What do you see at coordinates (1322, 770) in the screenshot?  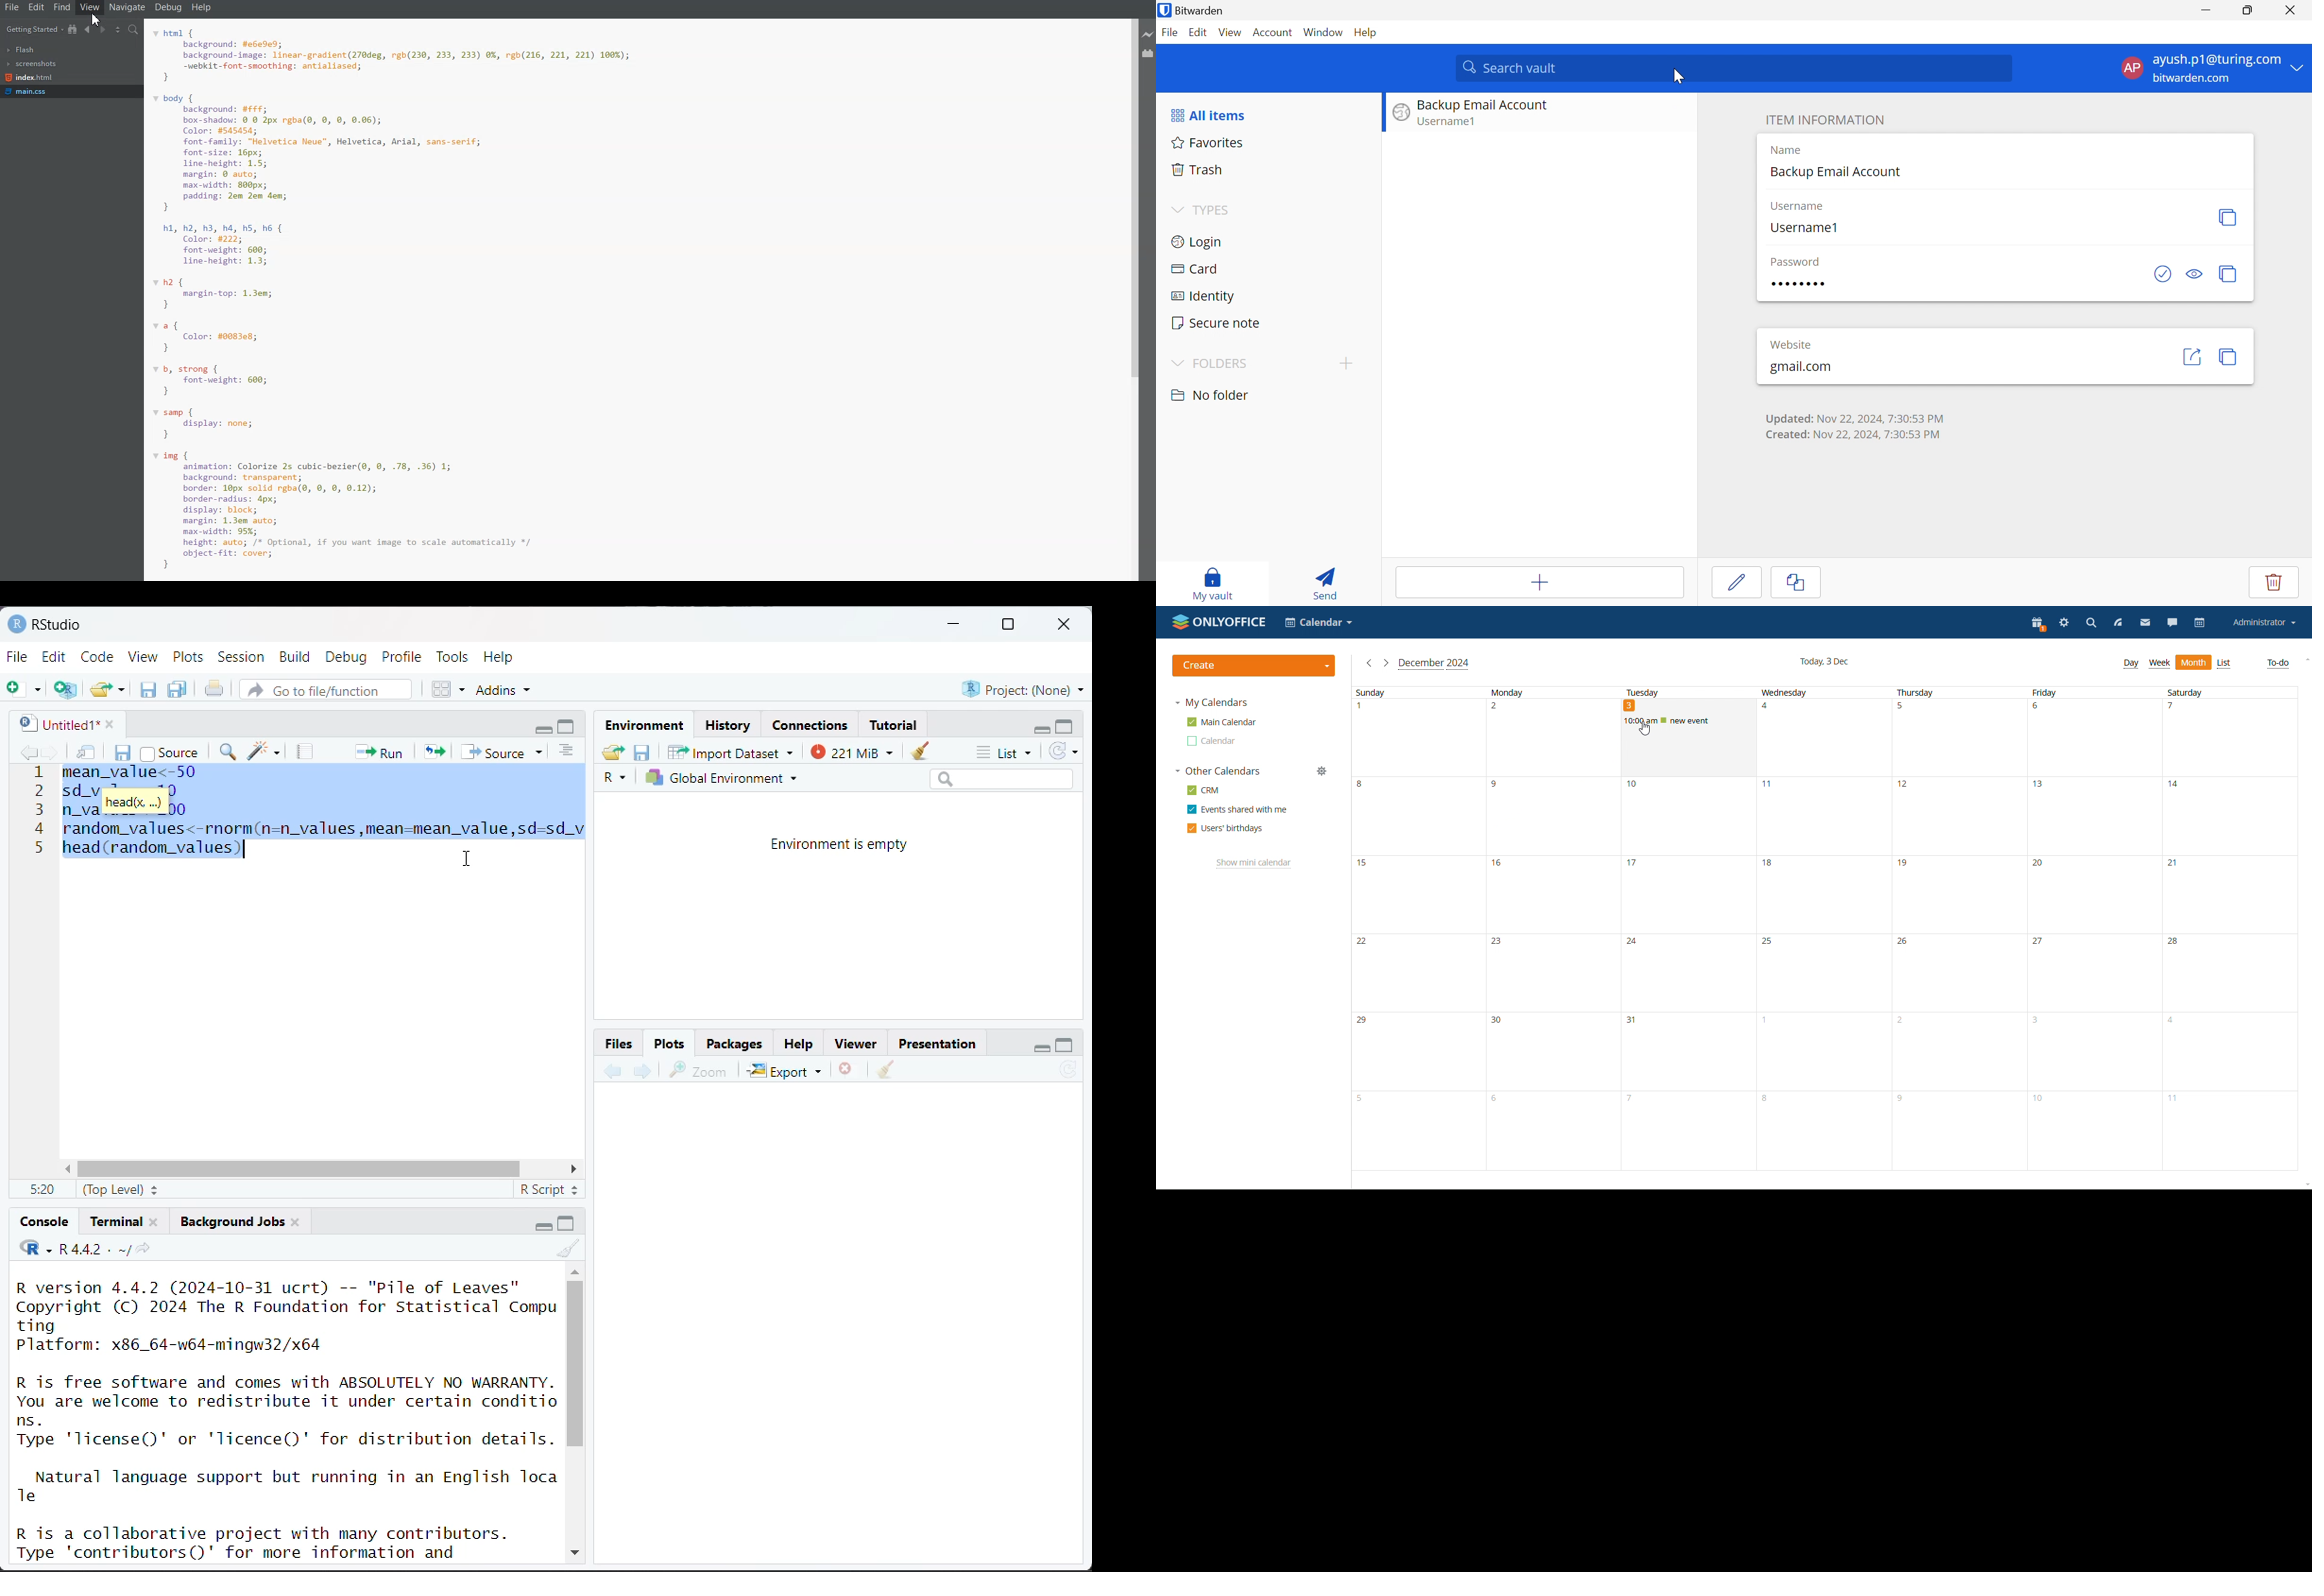 I see `manage` at bounding box center [1322, 770].